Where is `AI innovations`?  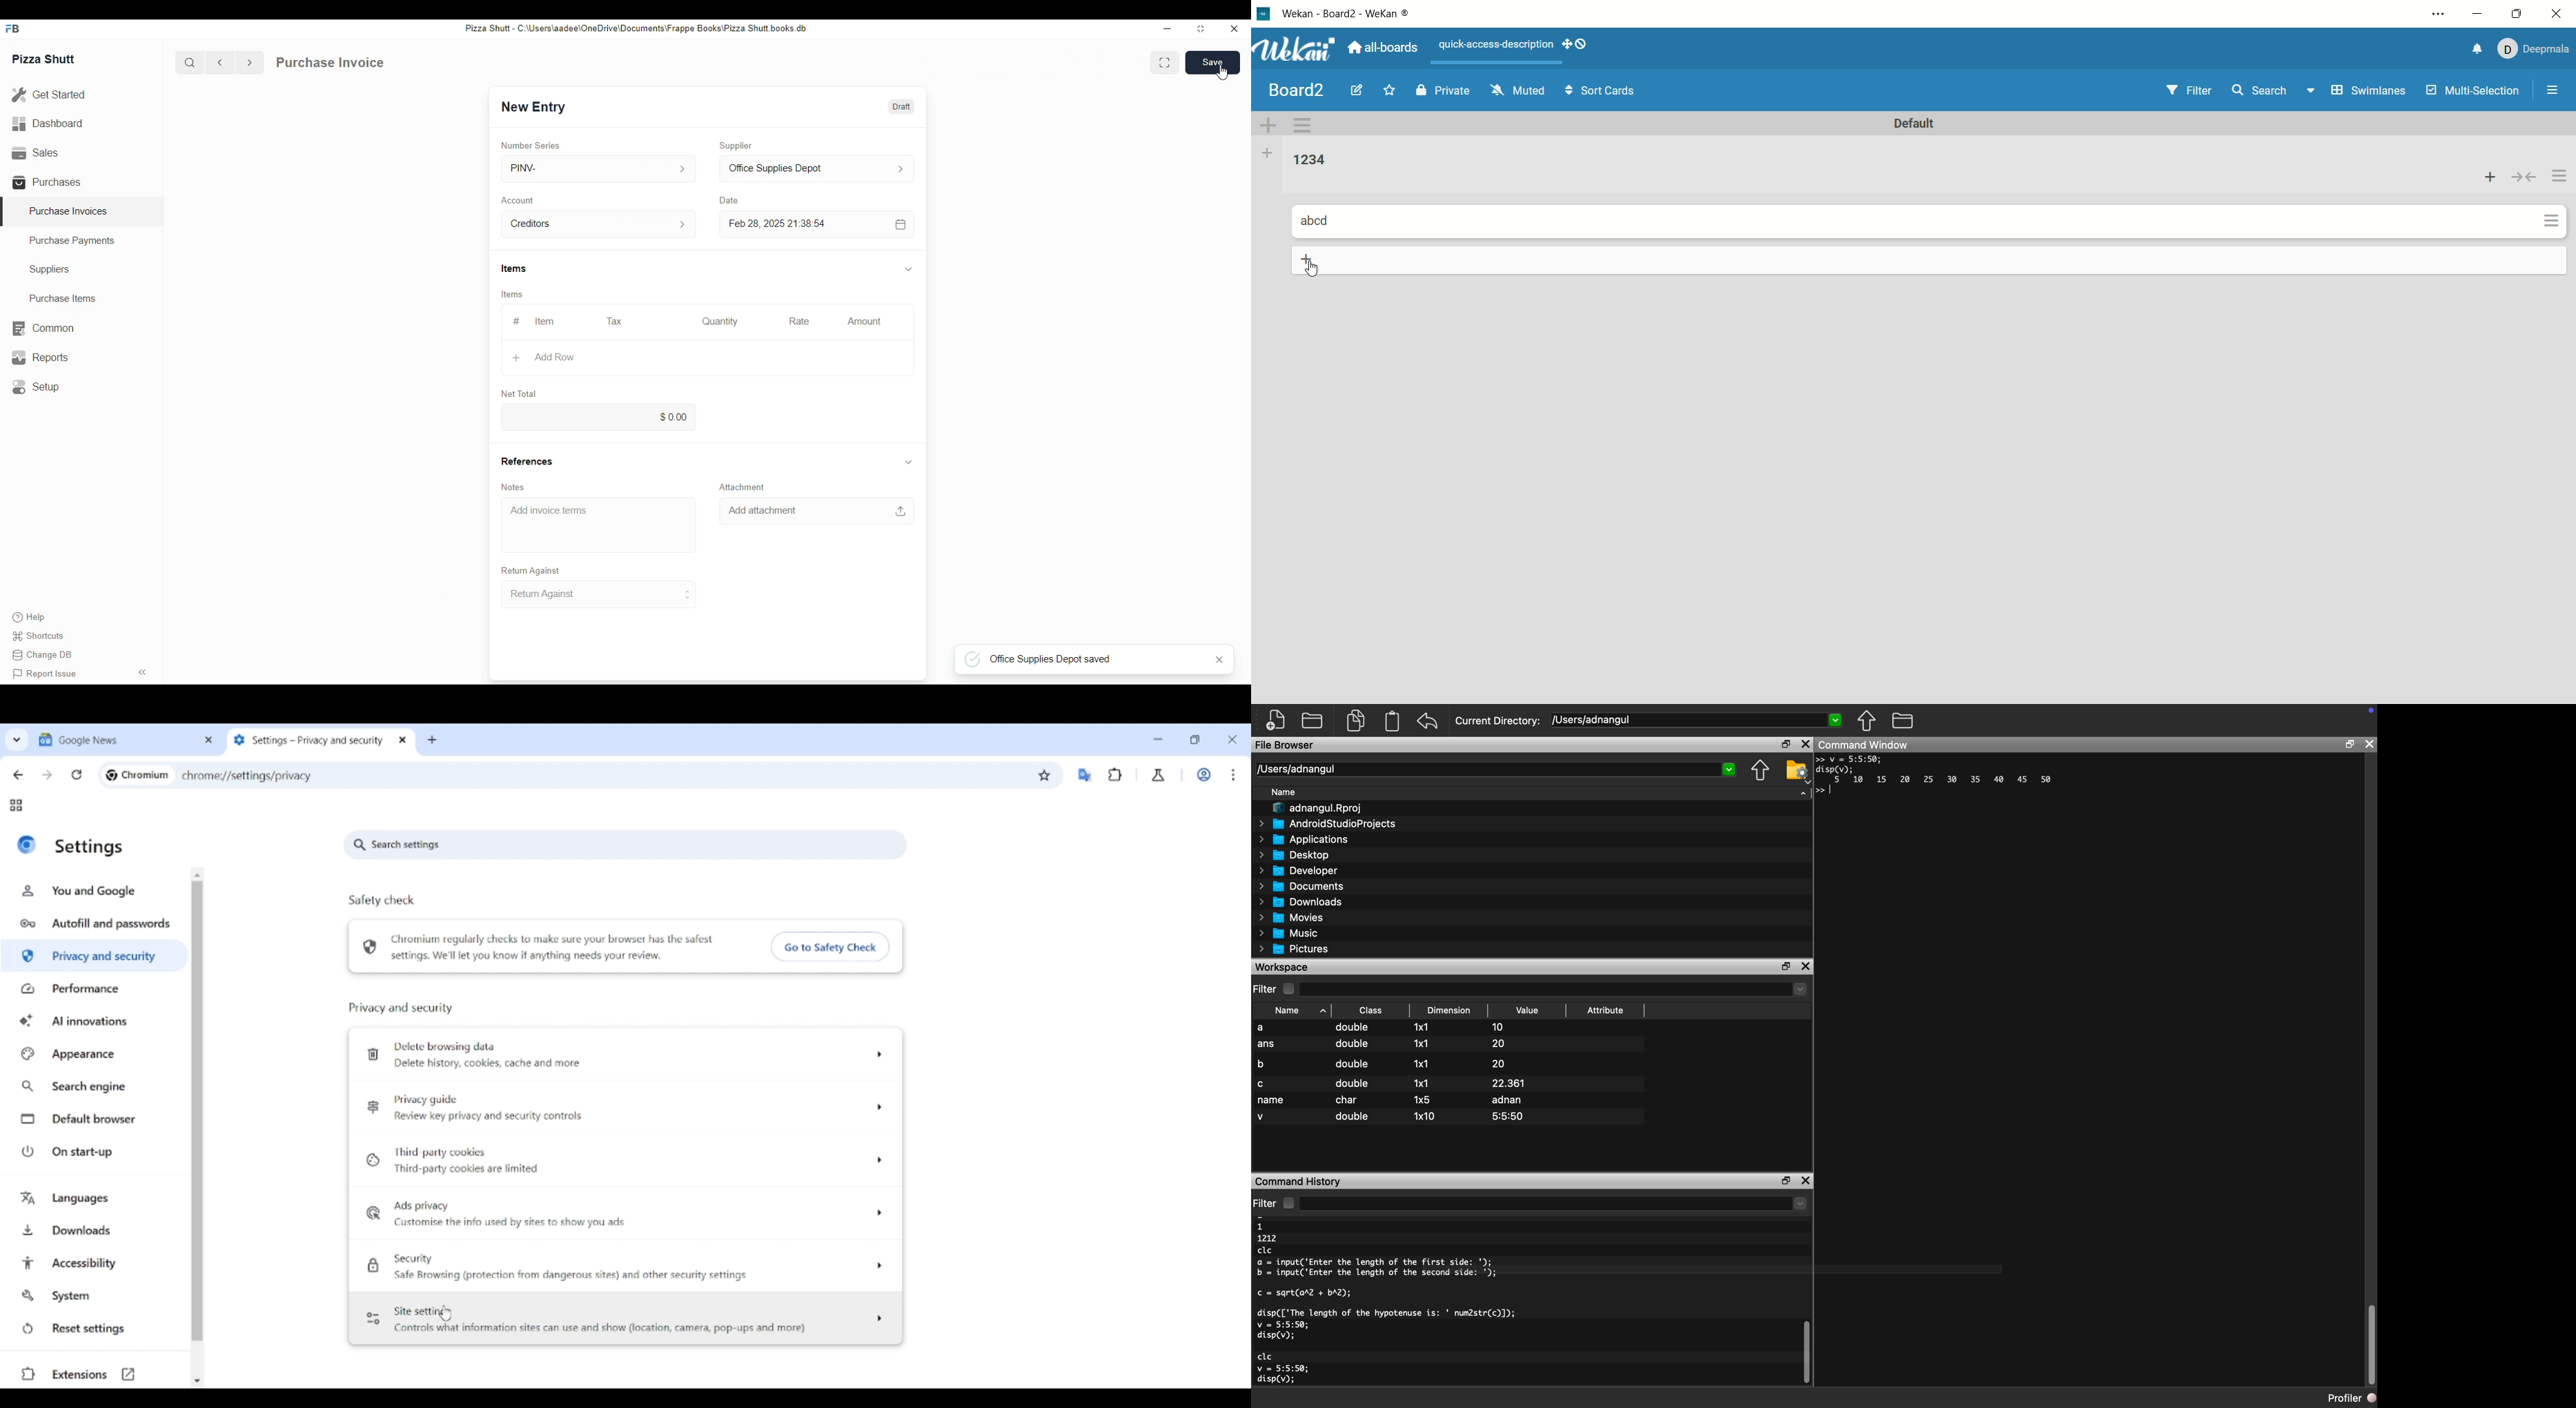
AI innovations is located at coordinates (95, 1019).